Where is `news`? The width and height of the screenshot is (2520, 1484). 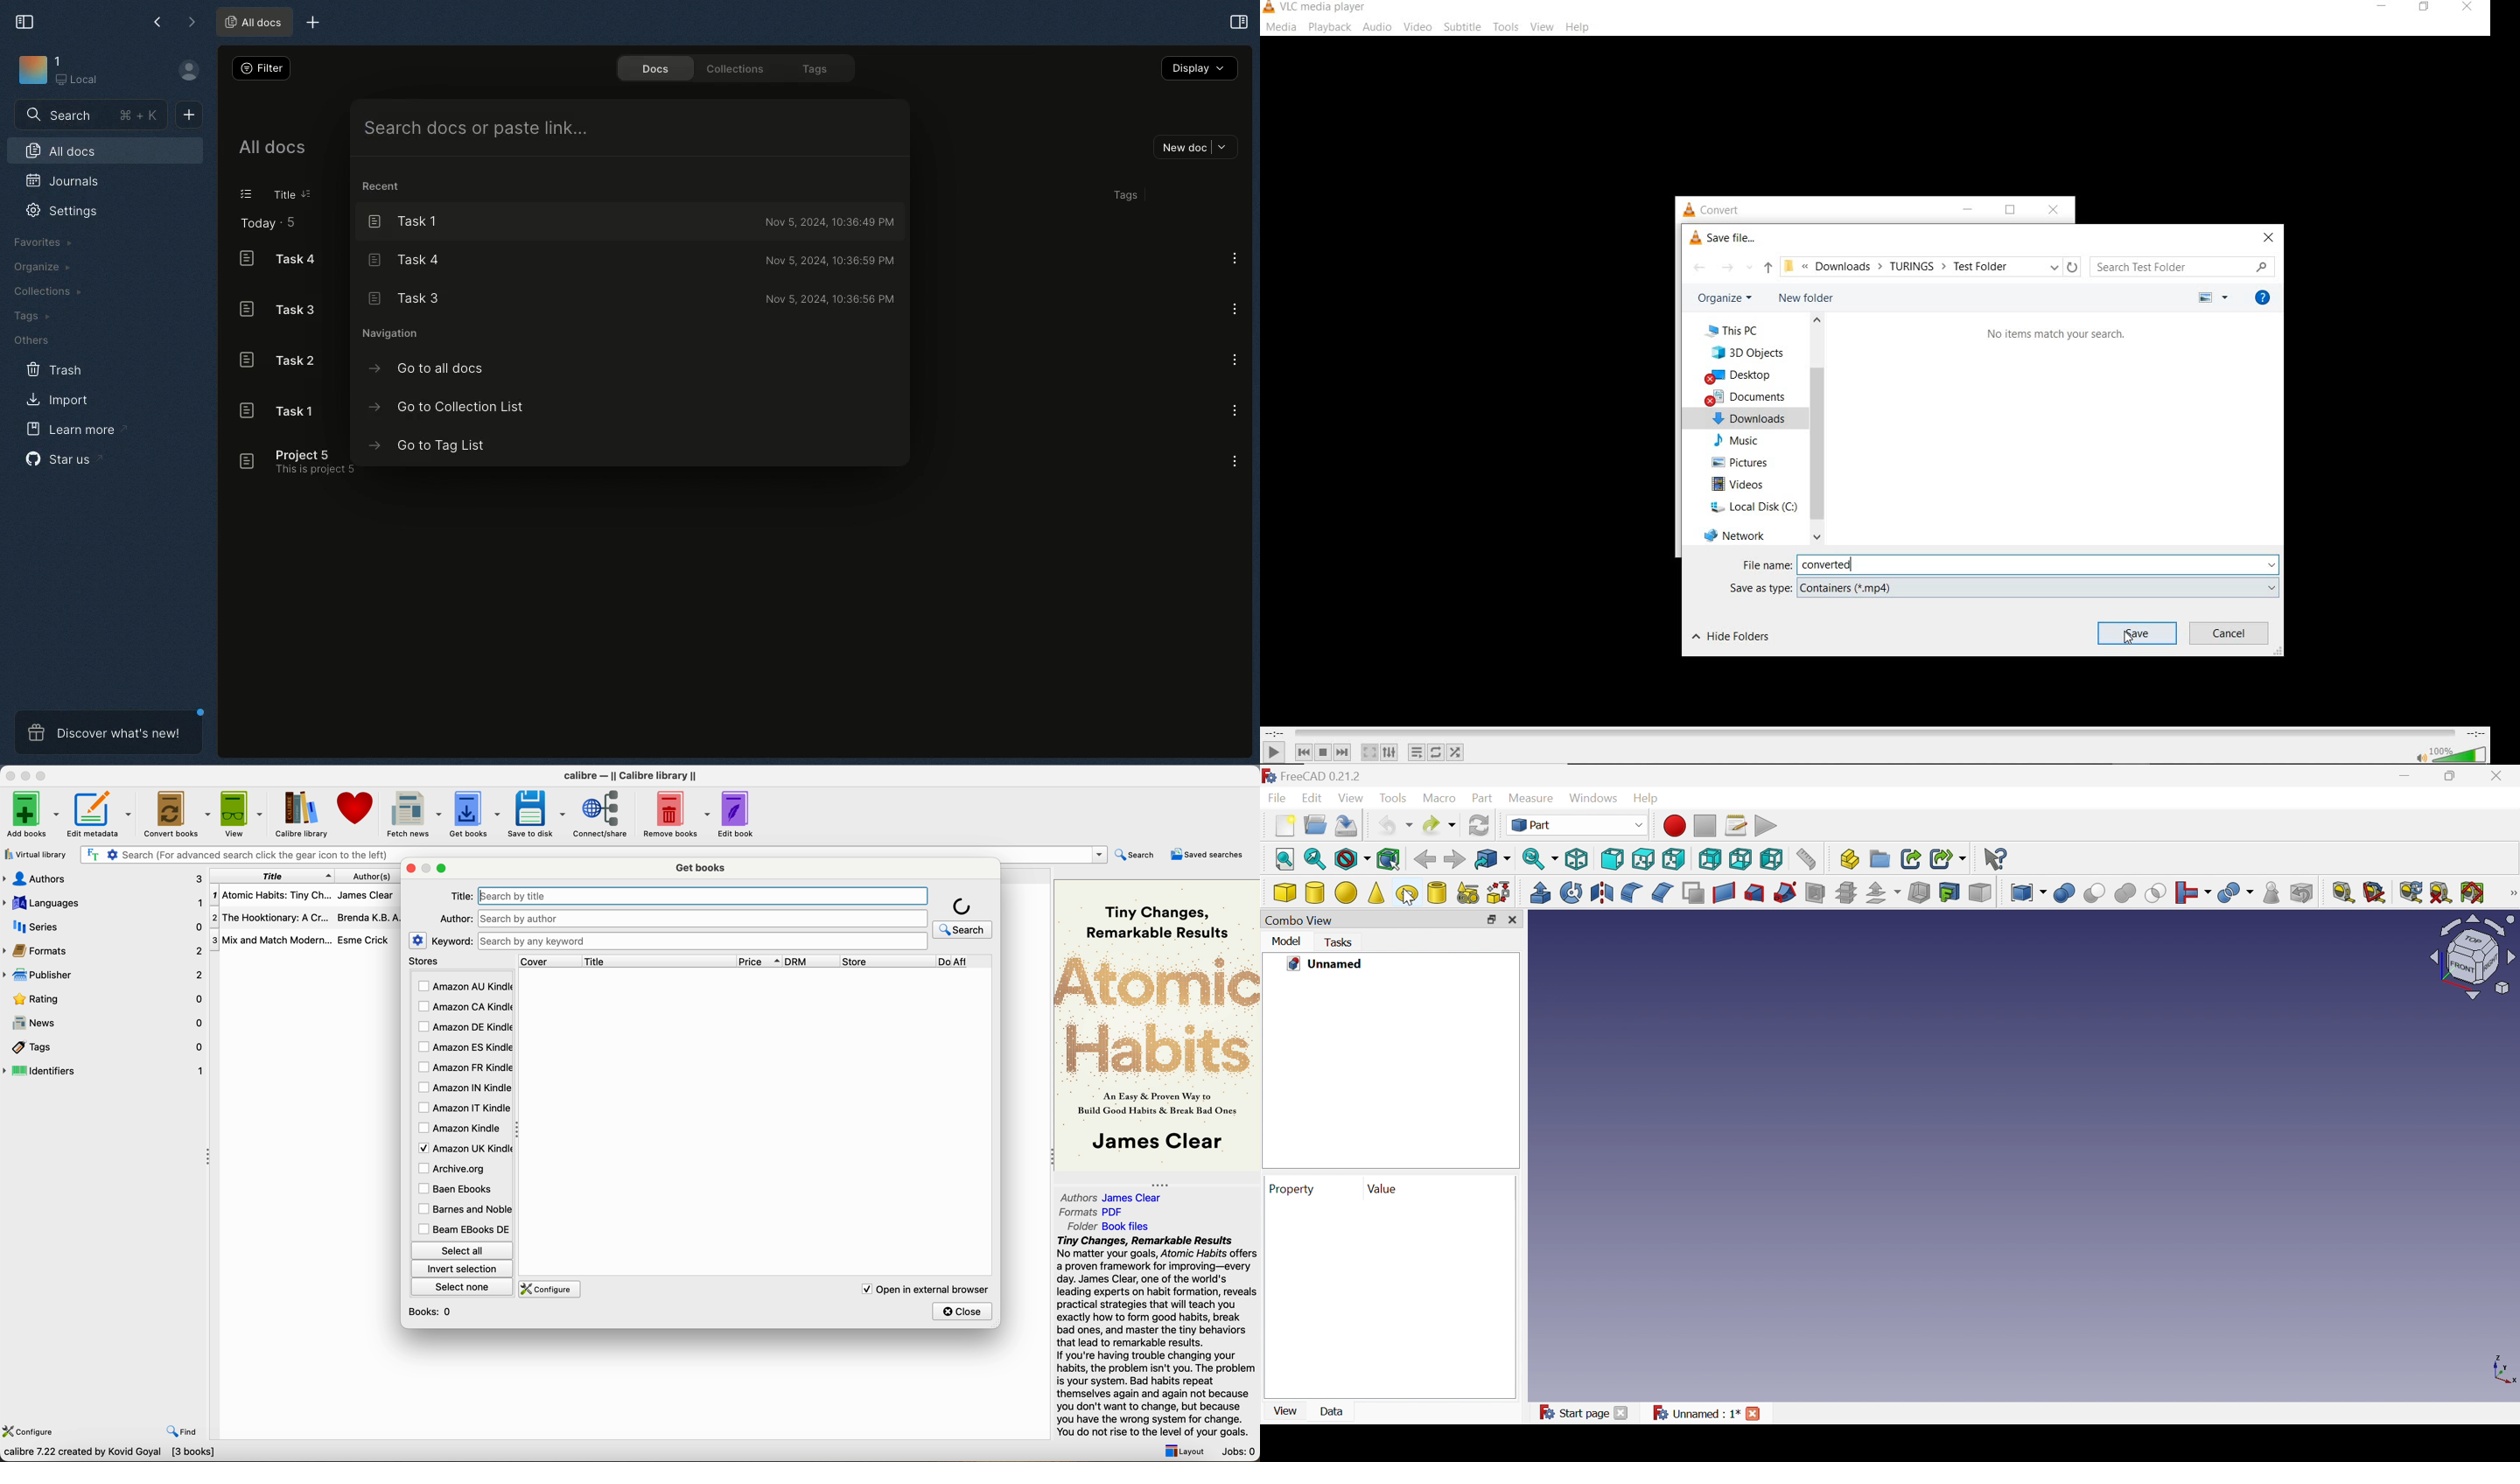
news is located at coordinates (105, 1024).